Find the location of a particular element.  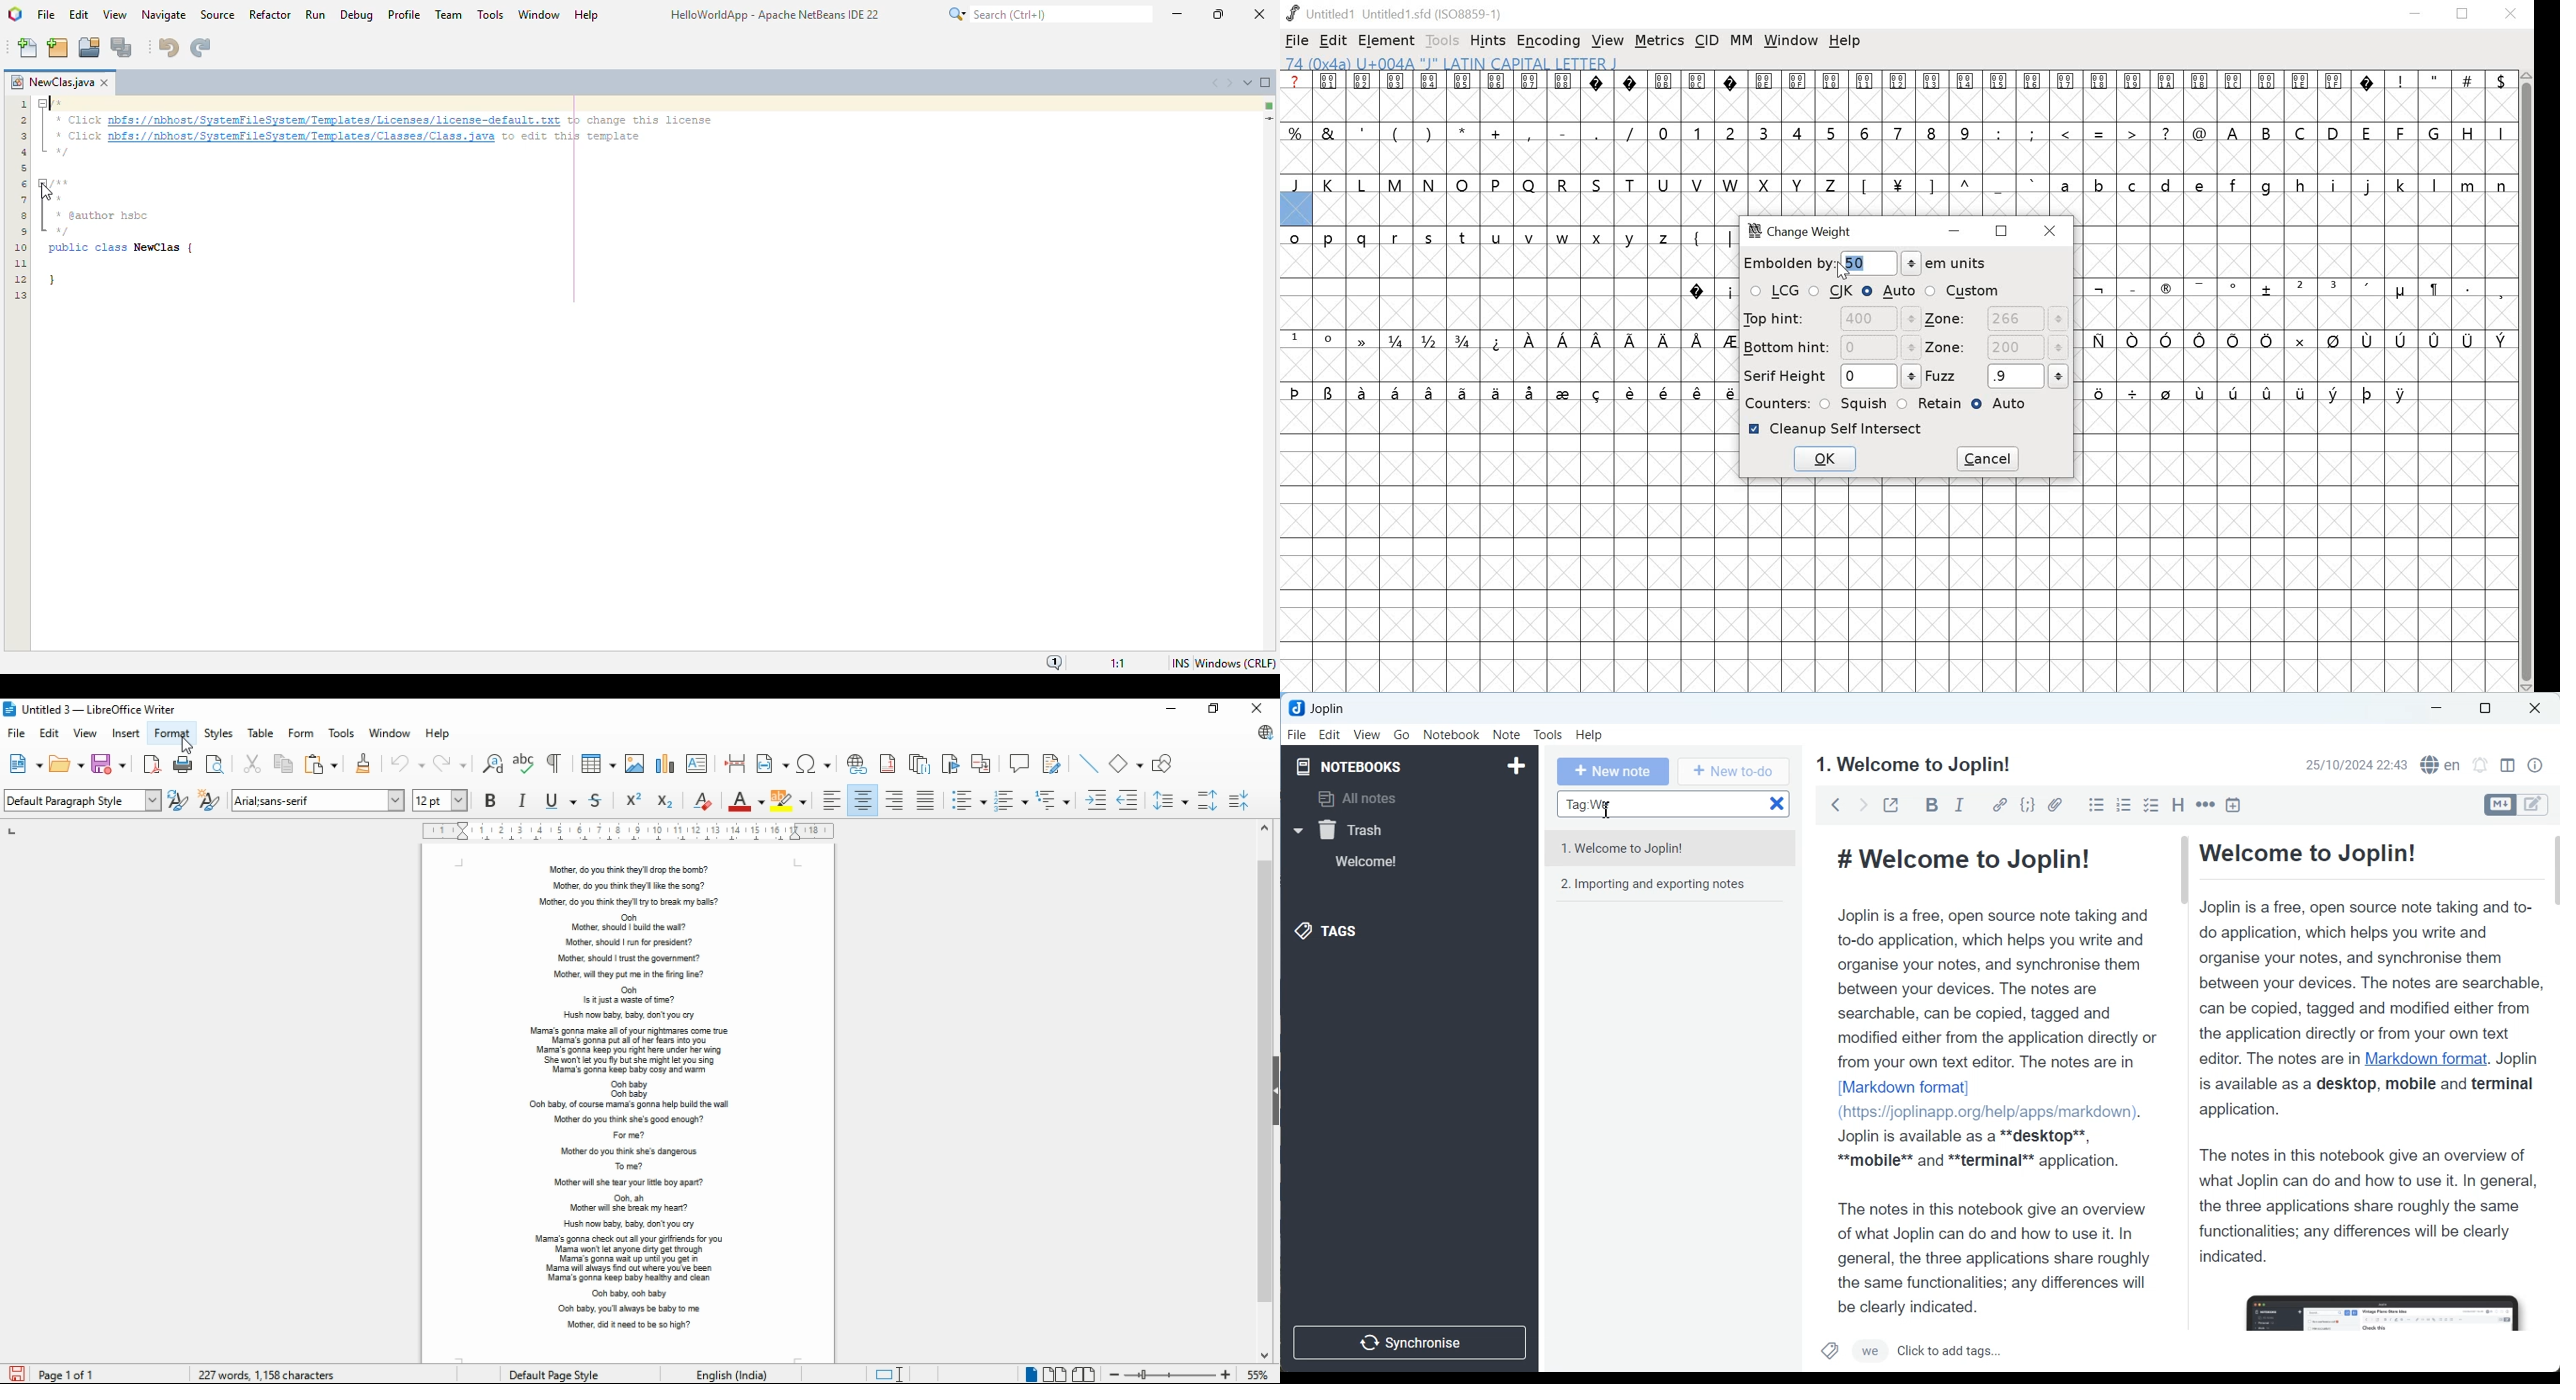

# Welcome to Joplin!

Joplin is a free, open source note taking and
to-do application, which helps you write and
organise your notes, and synchronise them
between your devices. The notes are
searchable, can be copied, tagged and
modified either from the application directly or
from your own text editor. The notes are in
[Markdown format]
(https://joplinapp.org/help/apps/markdown).
Joplin is available as a **desktop**,
**mobile** and **terminal** application.
The notes in this notebook give an overview
of what Joplin can do and how to use it. In
general, the three applications share roughly
the same functionalities; any differences will
be clearly indicated. is located at coordinates (1991, 1074).